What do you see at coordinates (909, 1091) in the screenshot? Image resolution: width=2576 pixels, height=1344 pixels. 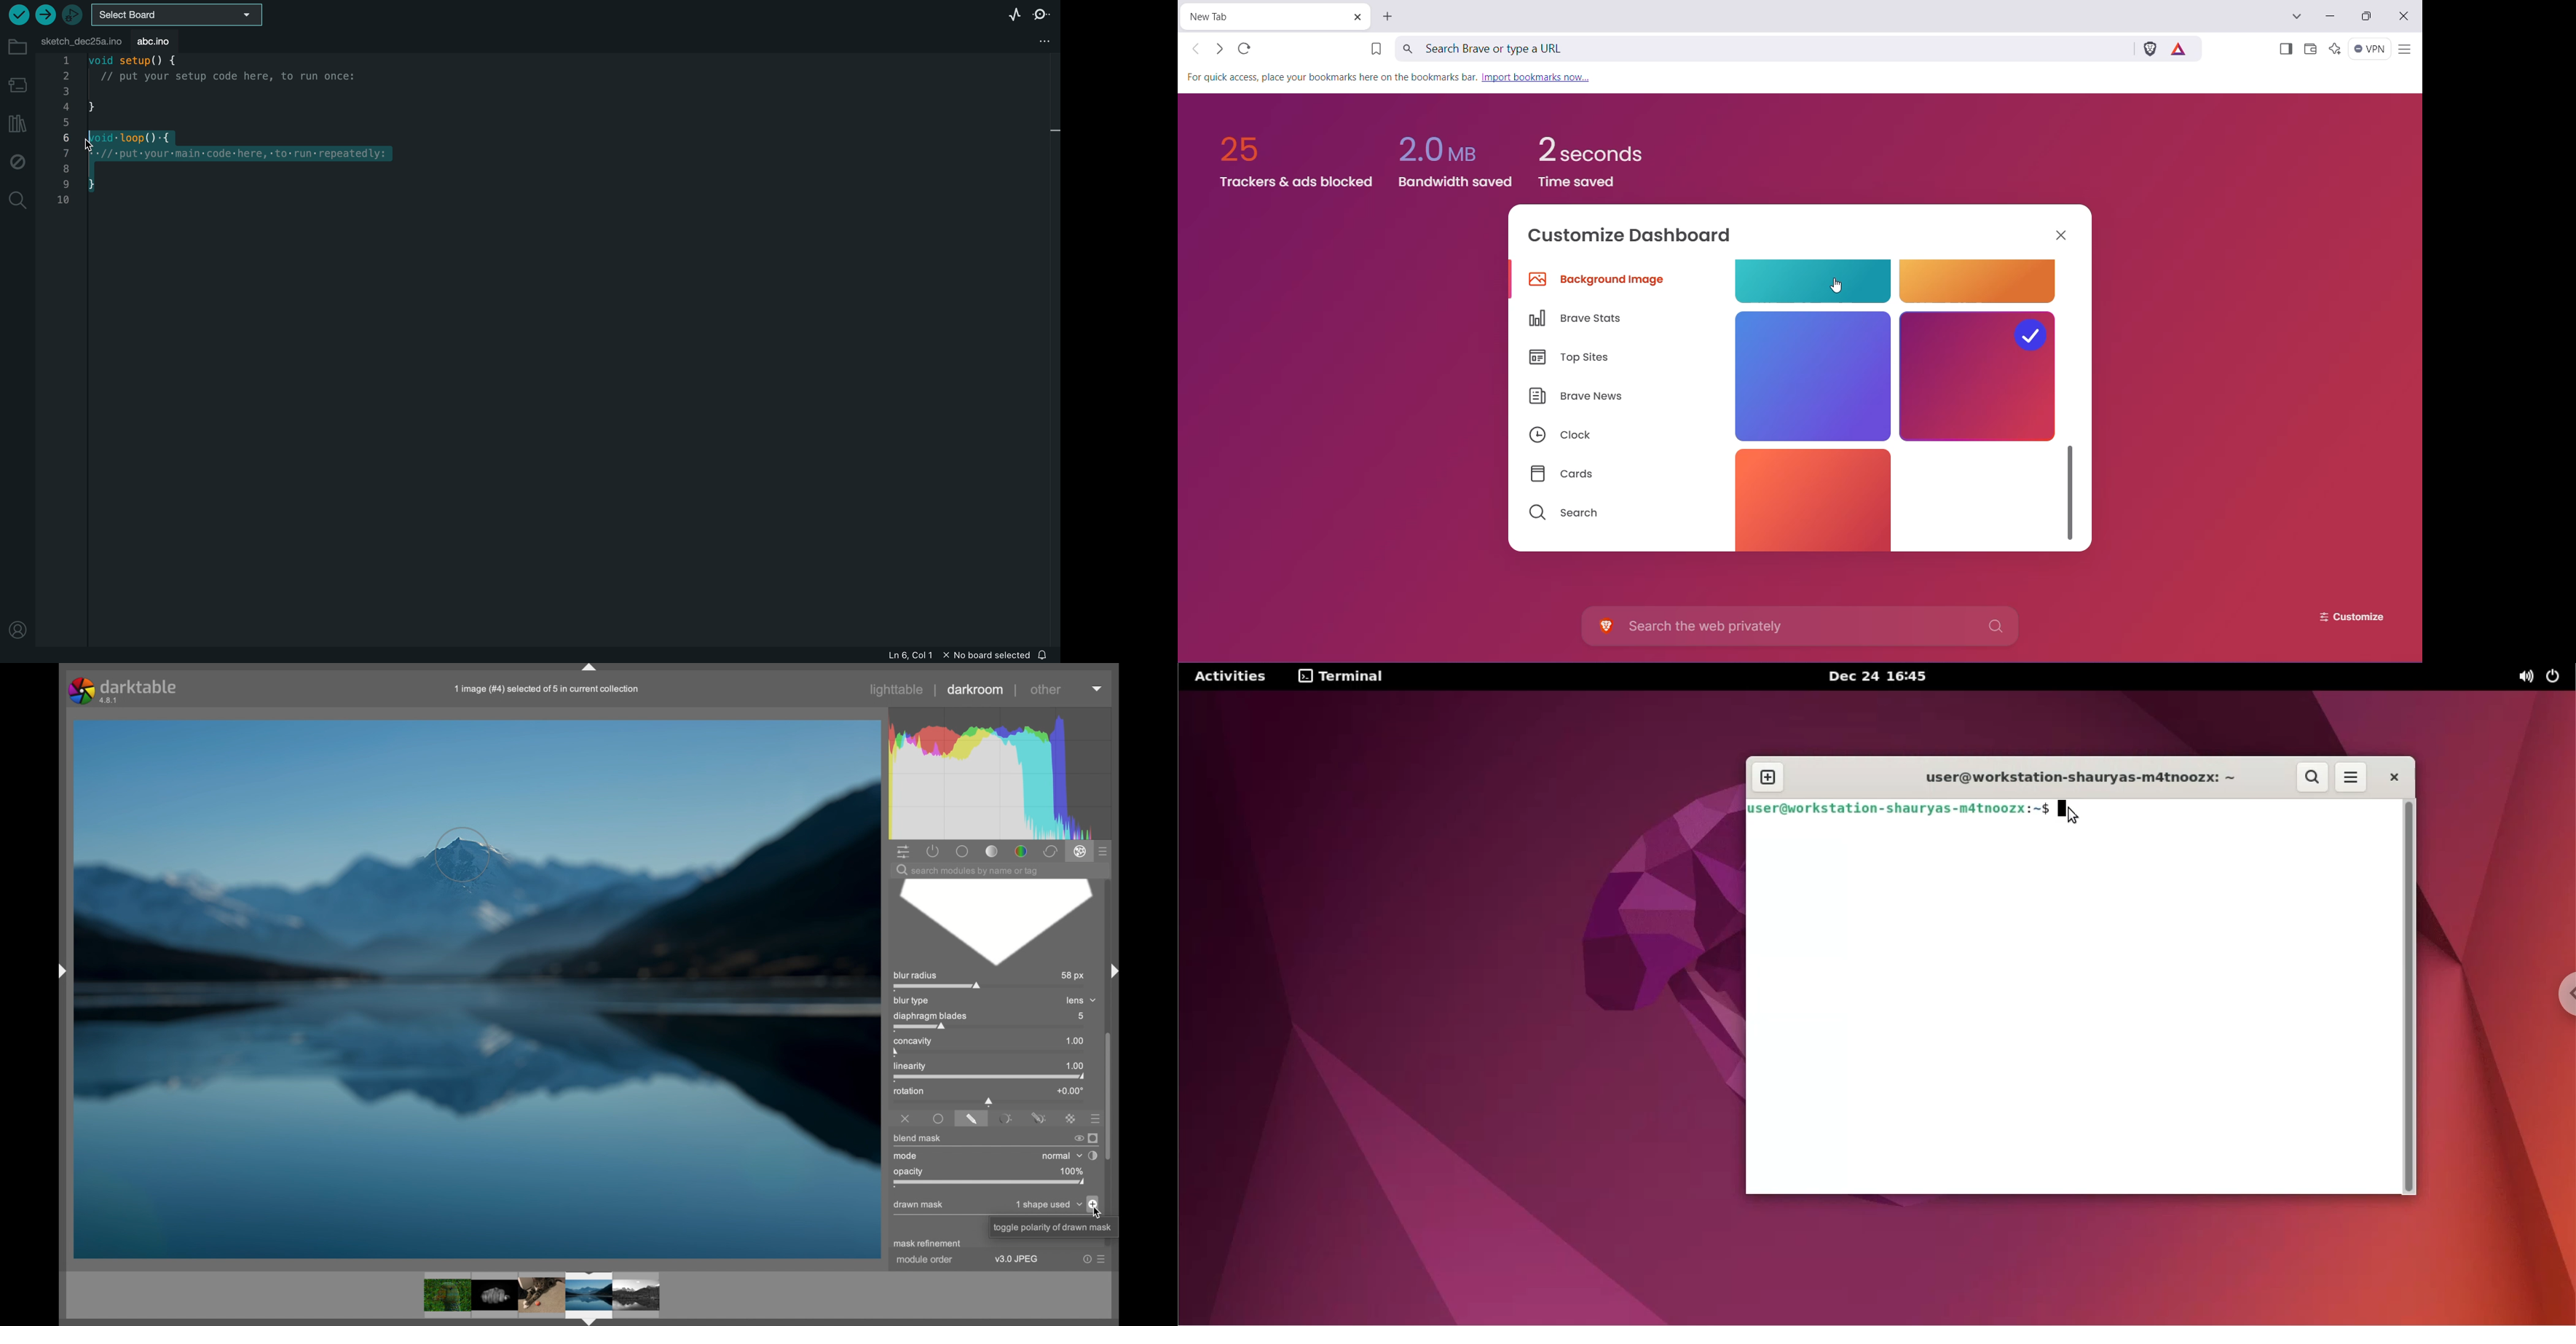 I see `rotation` at bounding box center [909, 1091].